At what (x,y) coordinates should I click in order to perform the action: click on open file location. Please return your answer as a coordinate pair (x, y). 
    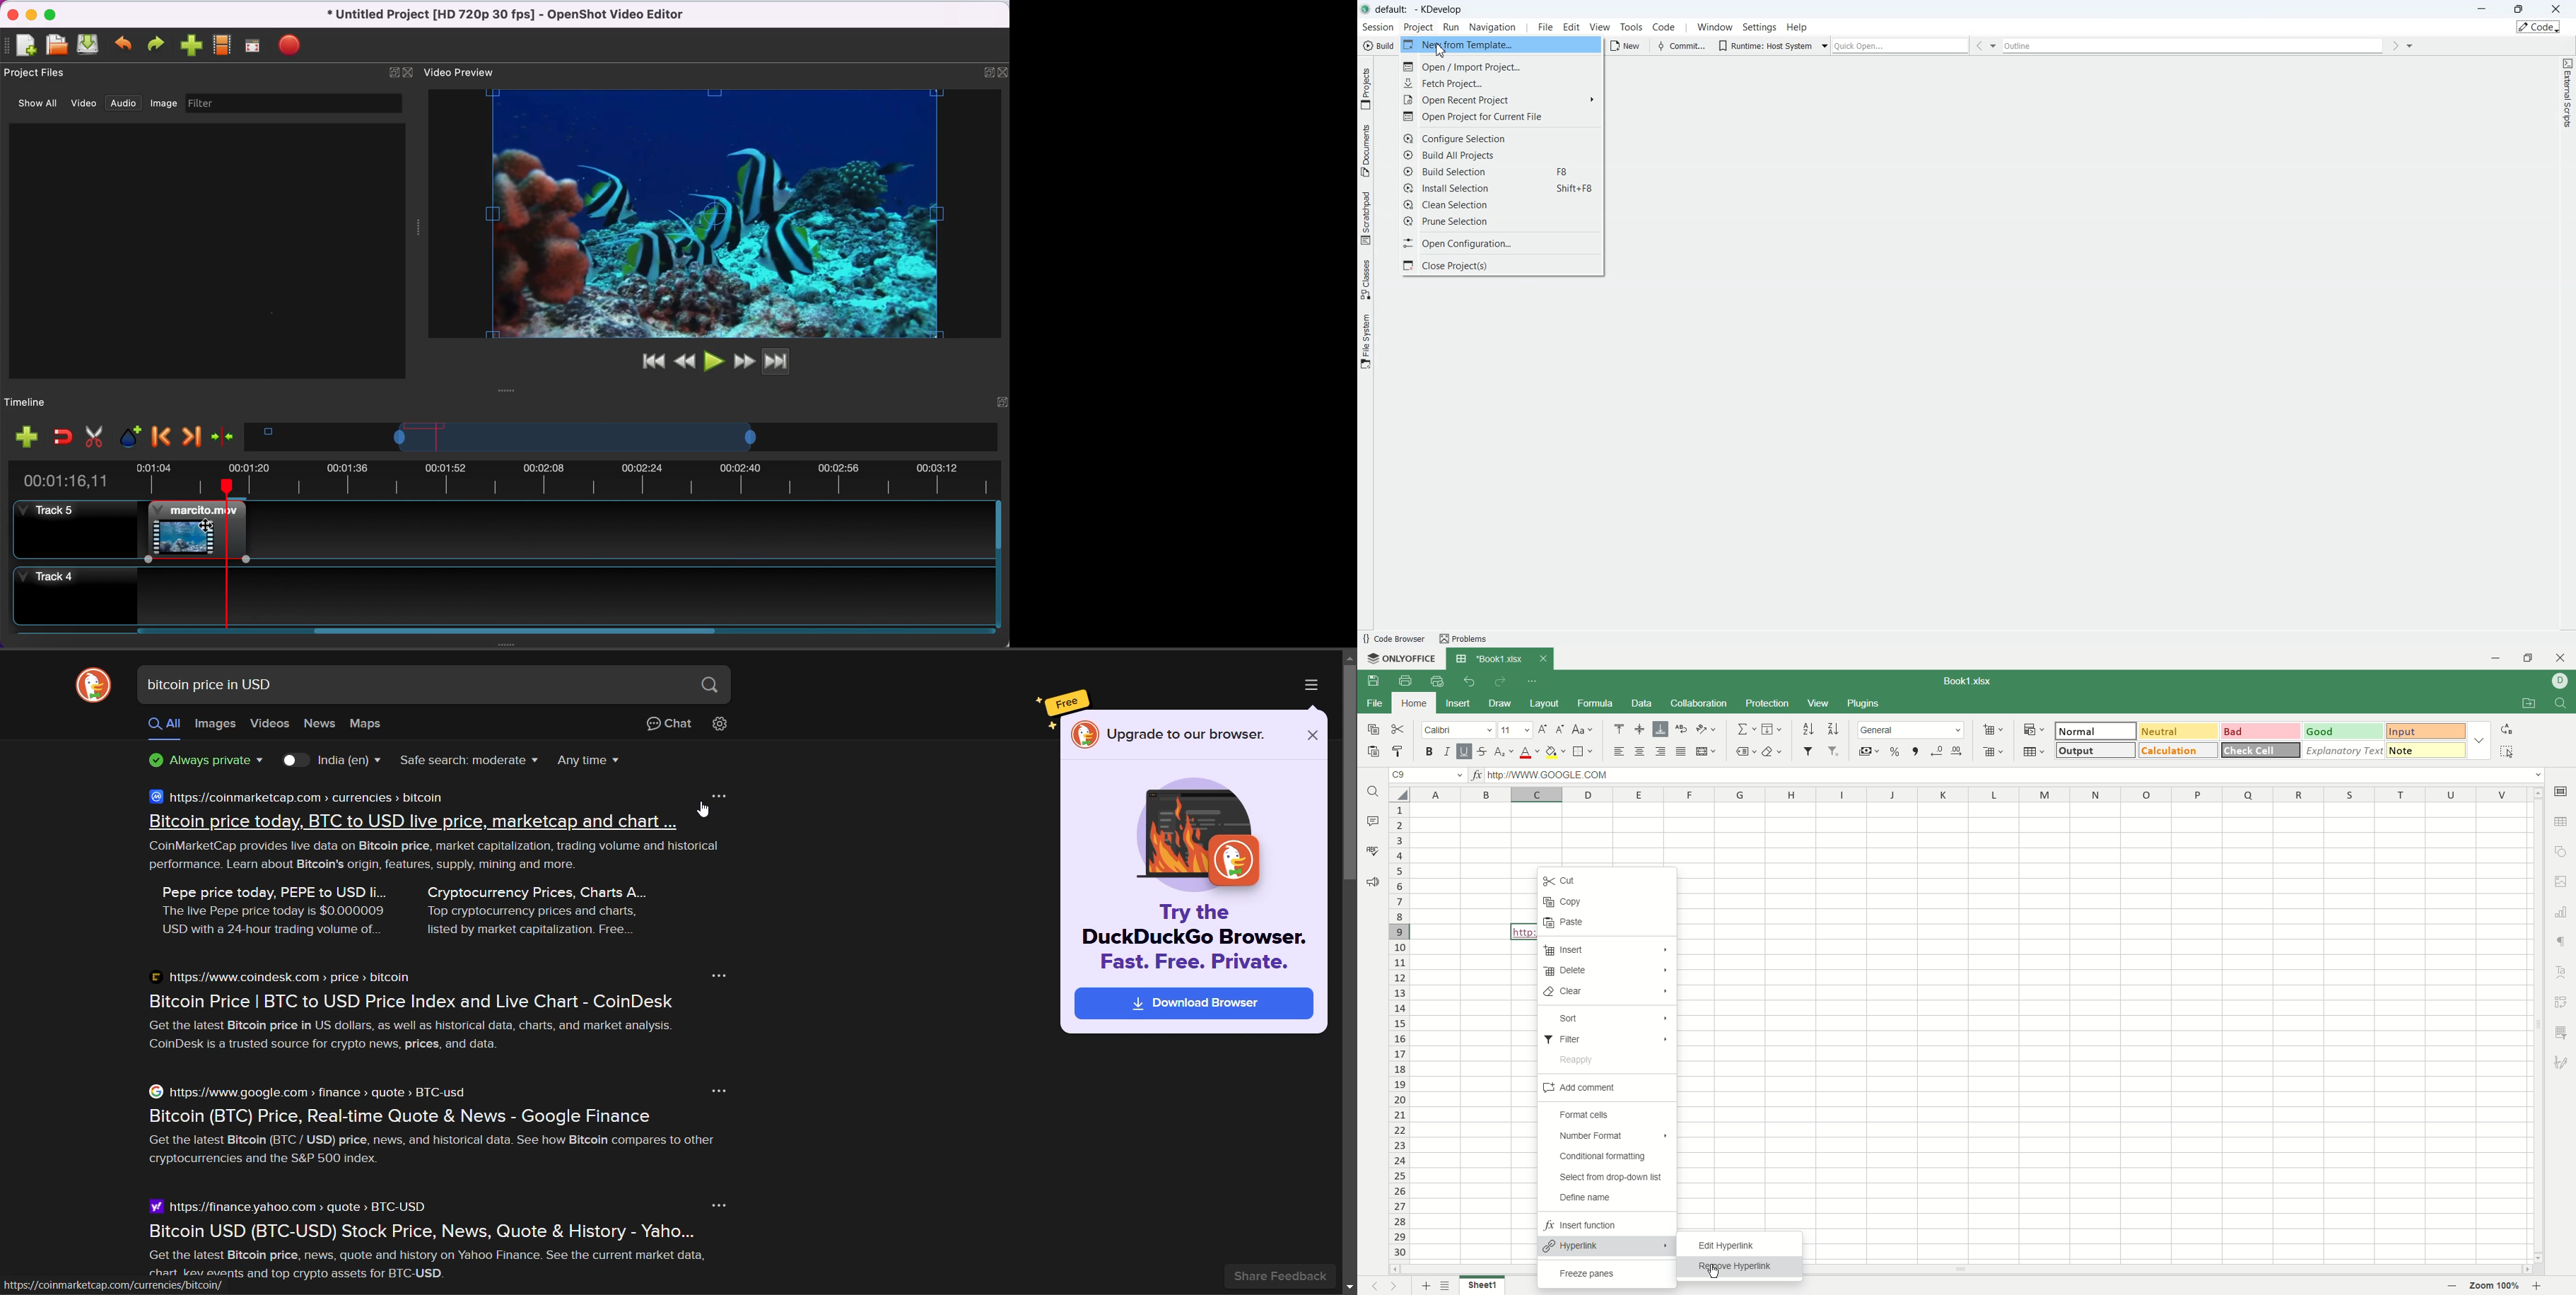
    Looking at the image, I should click on (2526, 705).